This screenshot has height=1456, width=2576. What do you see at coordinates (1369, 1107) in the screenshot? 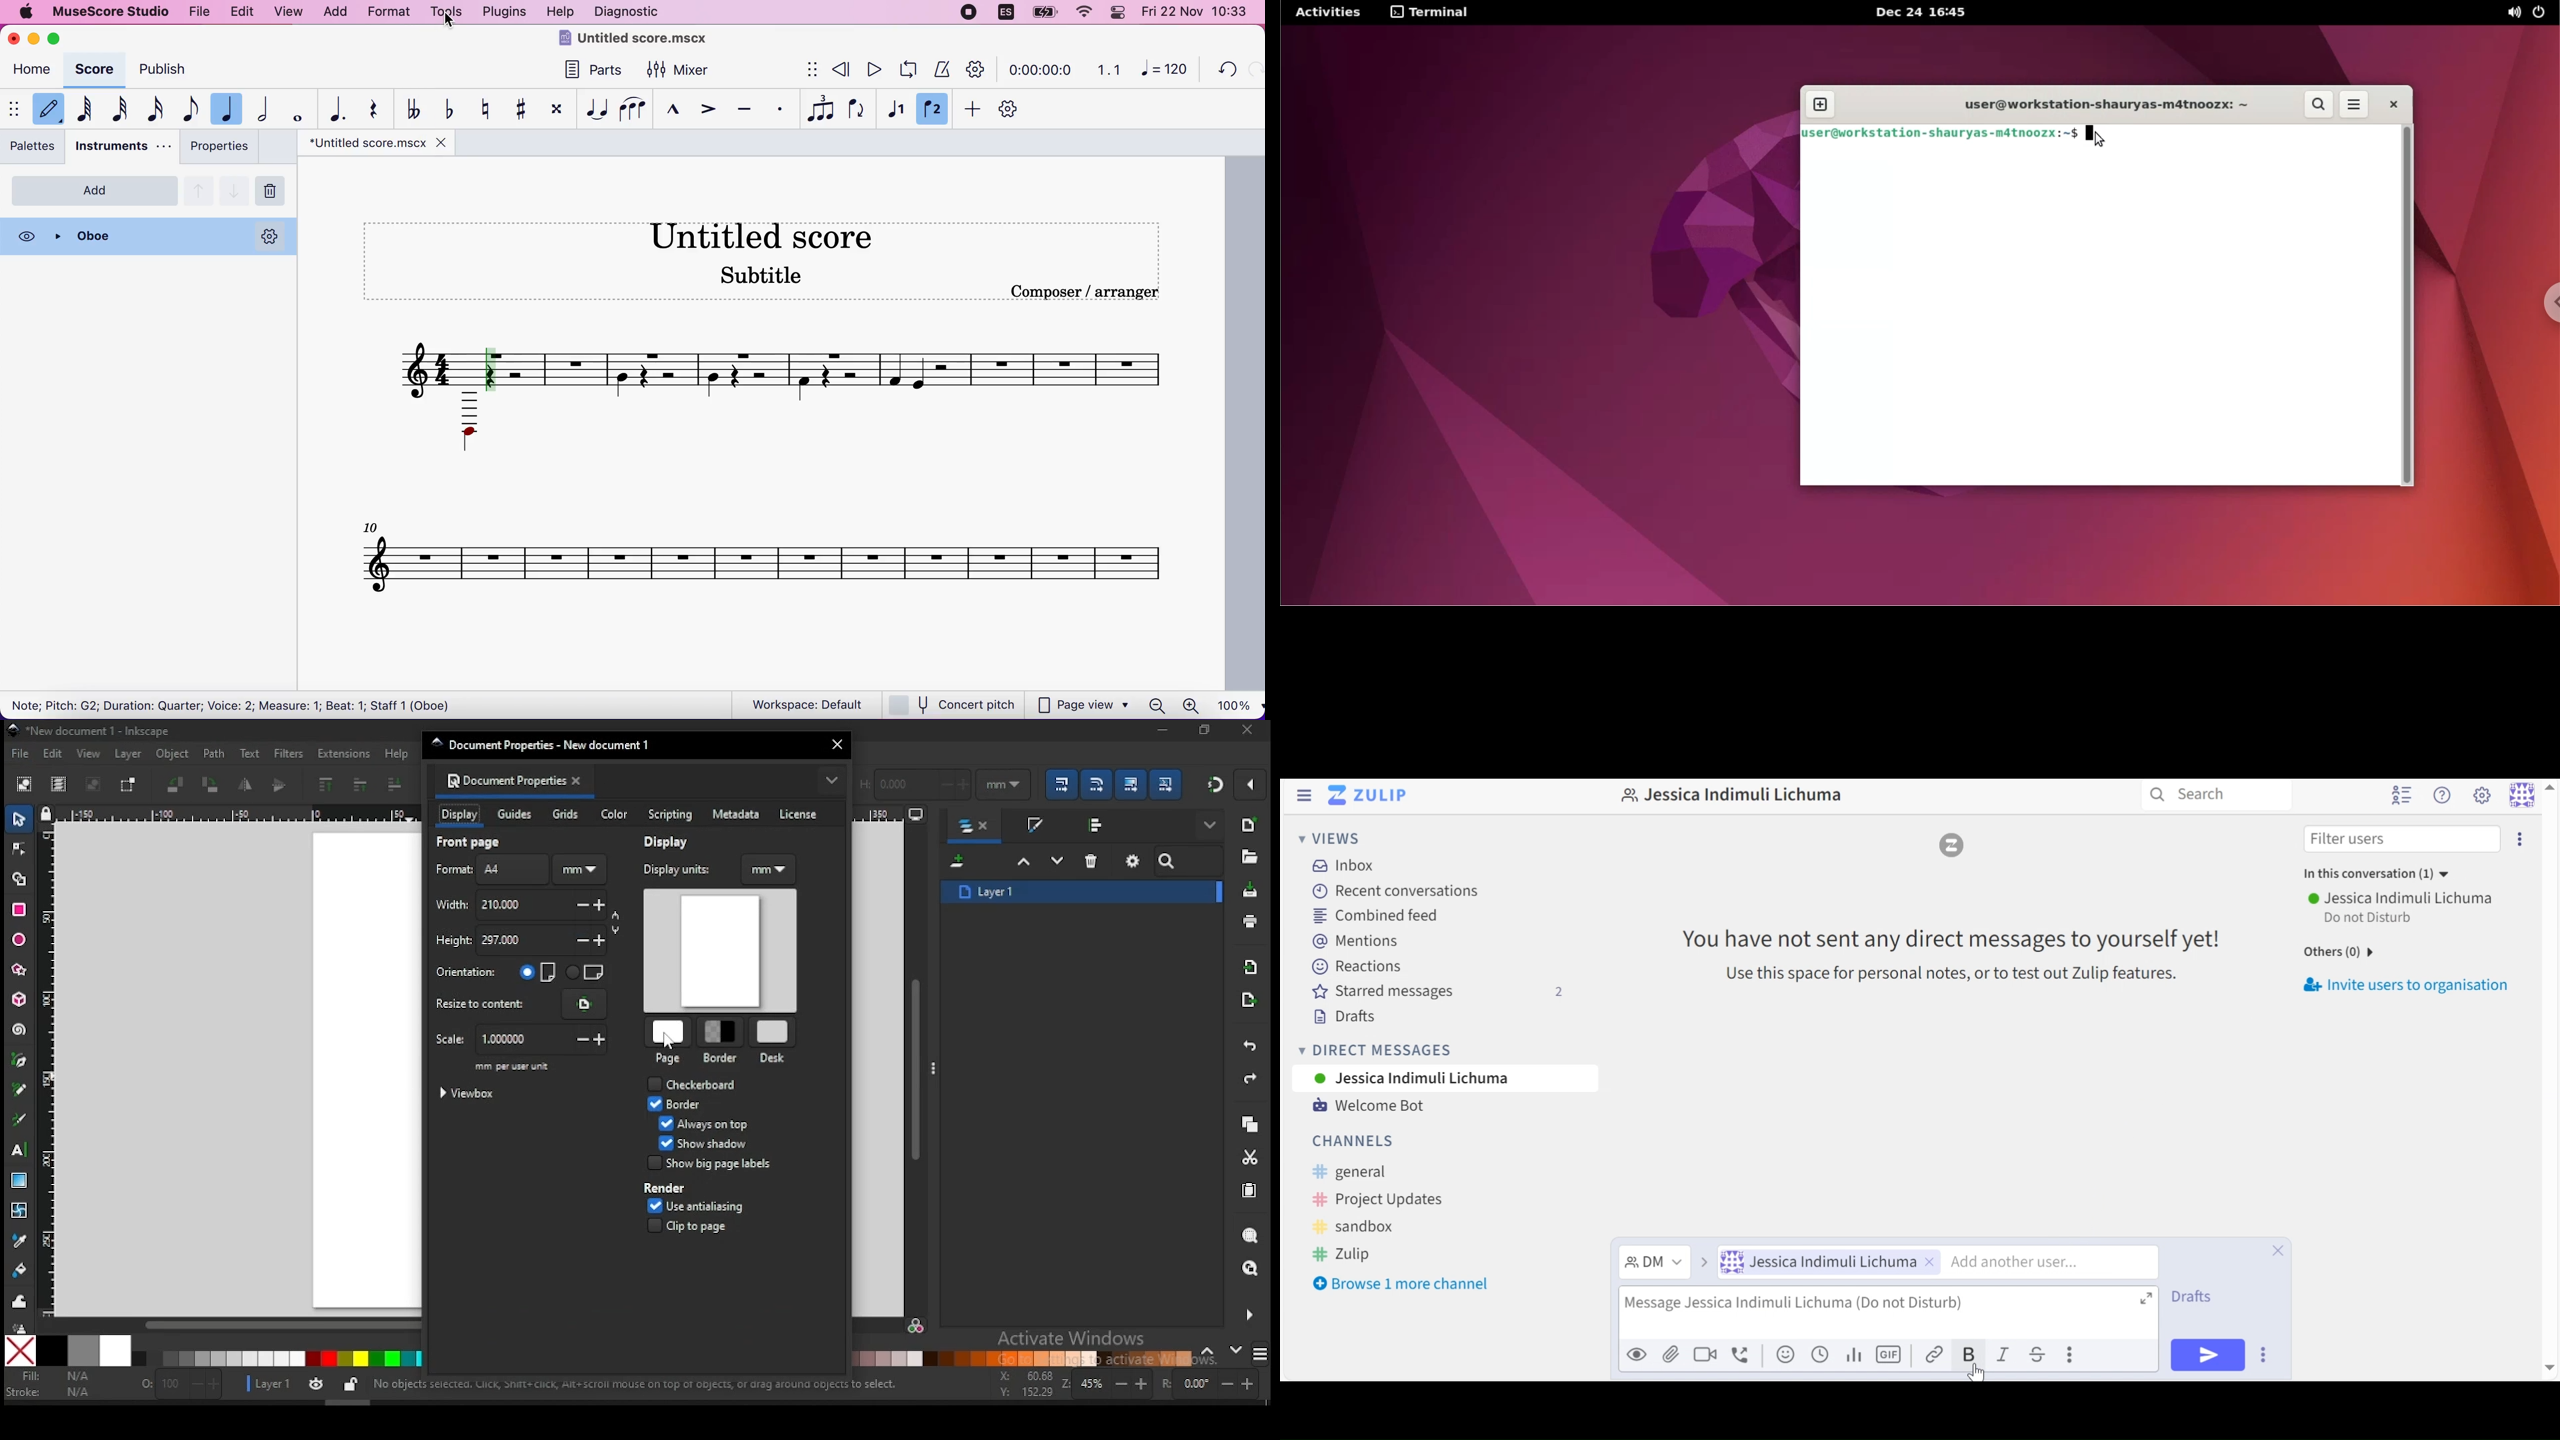
I see `Welcome Bot` at bounding box center [1369, 1107].